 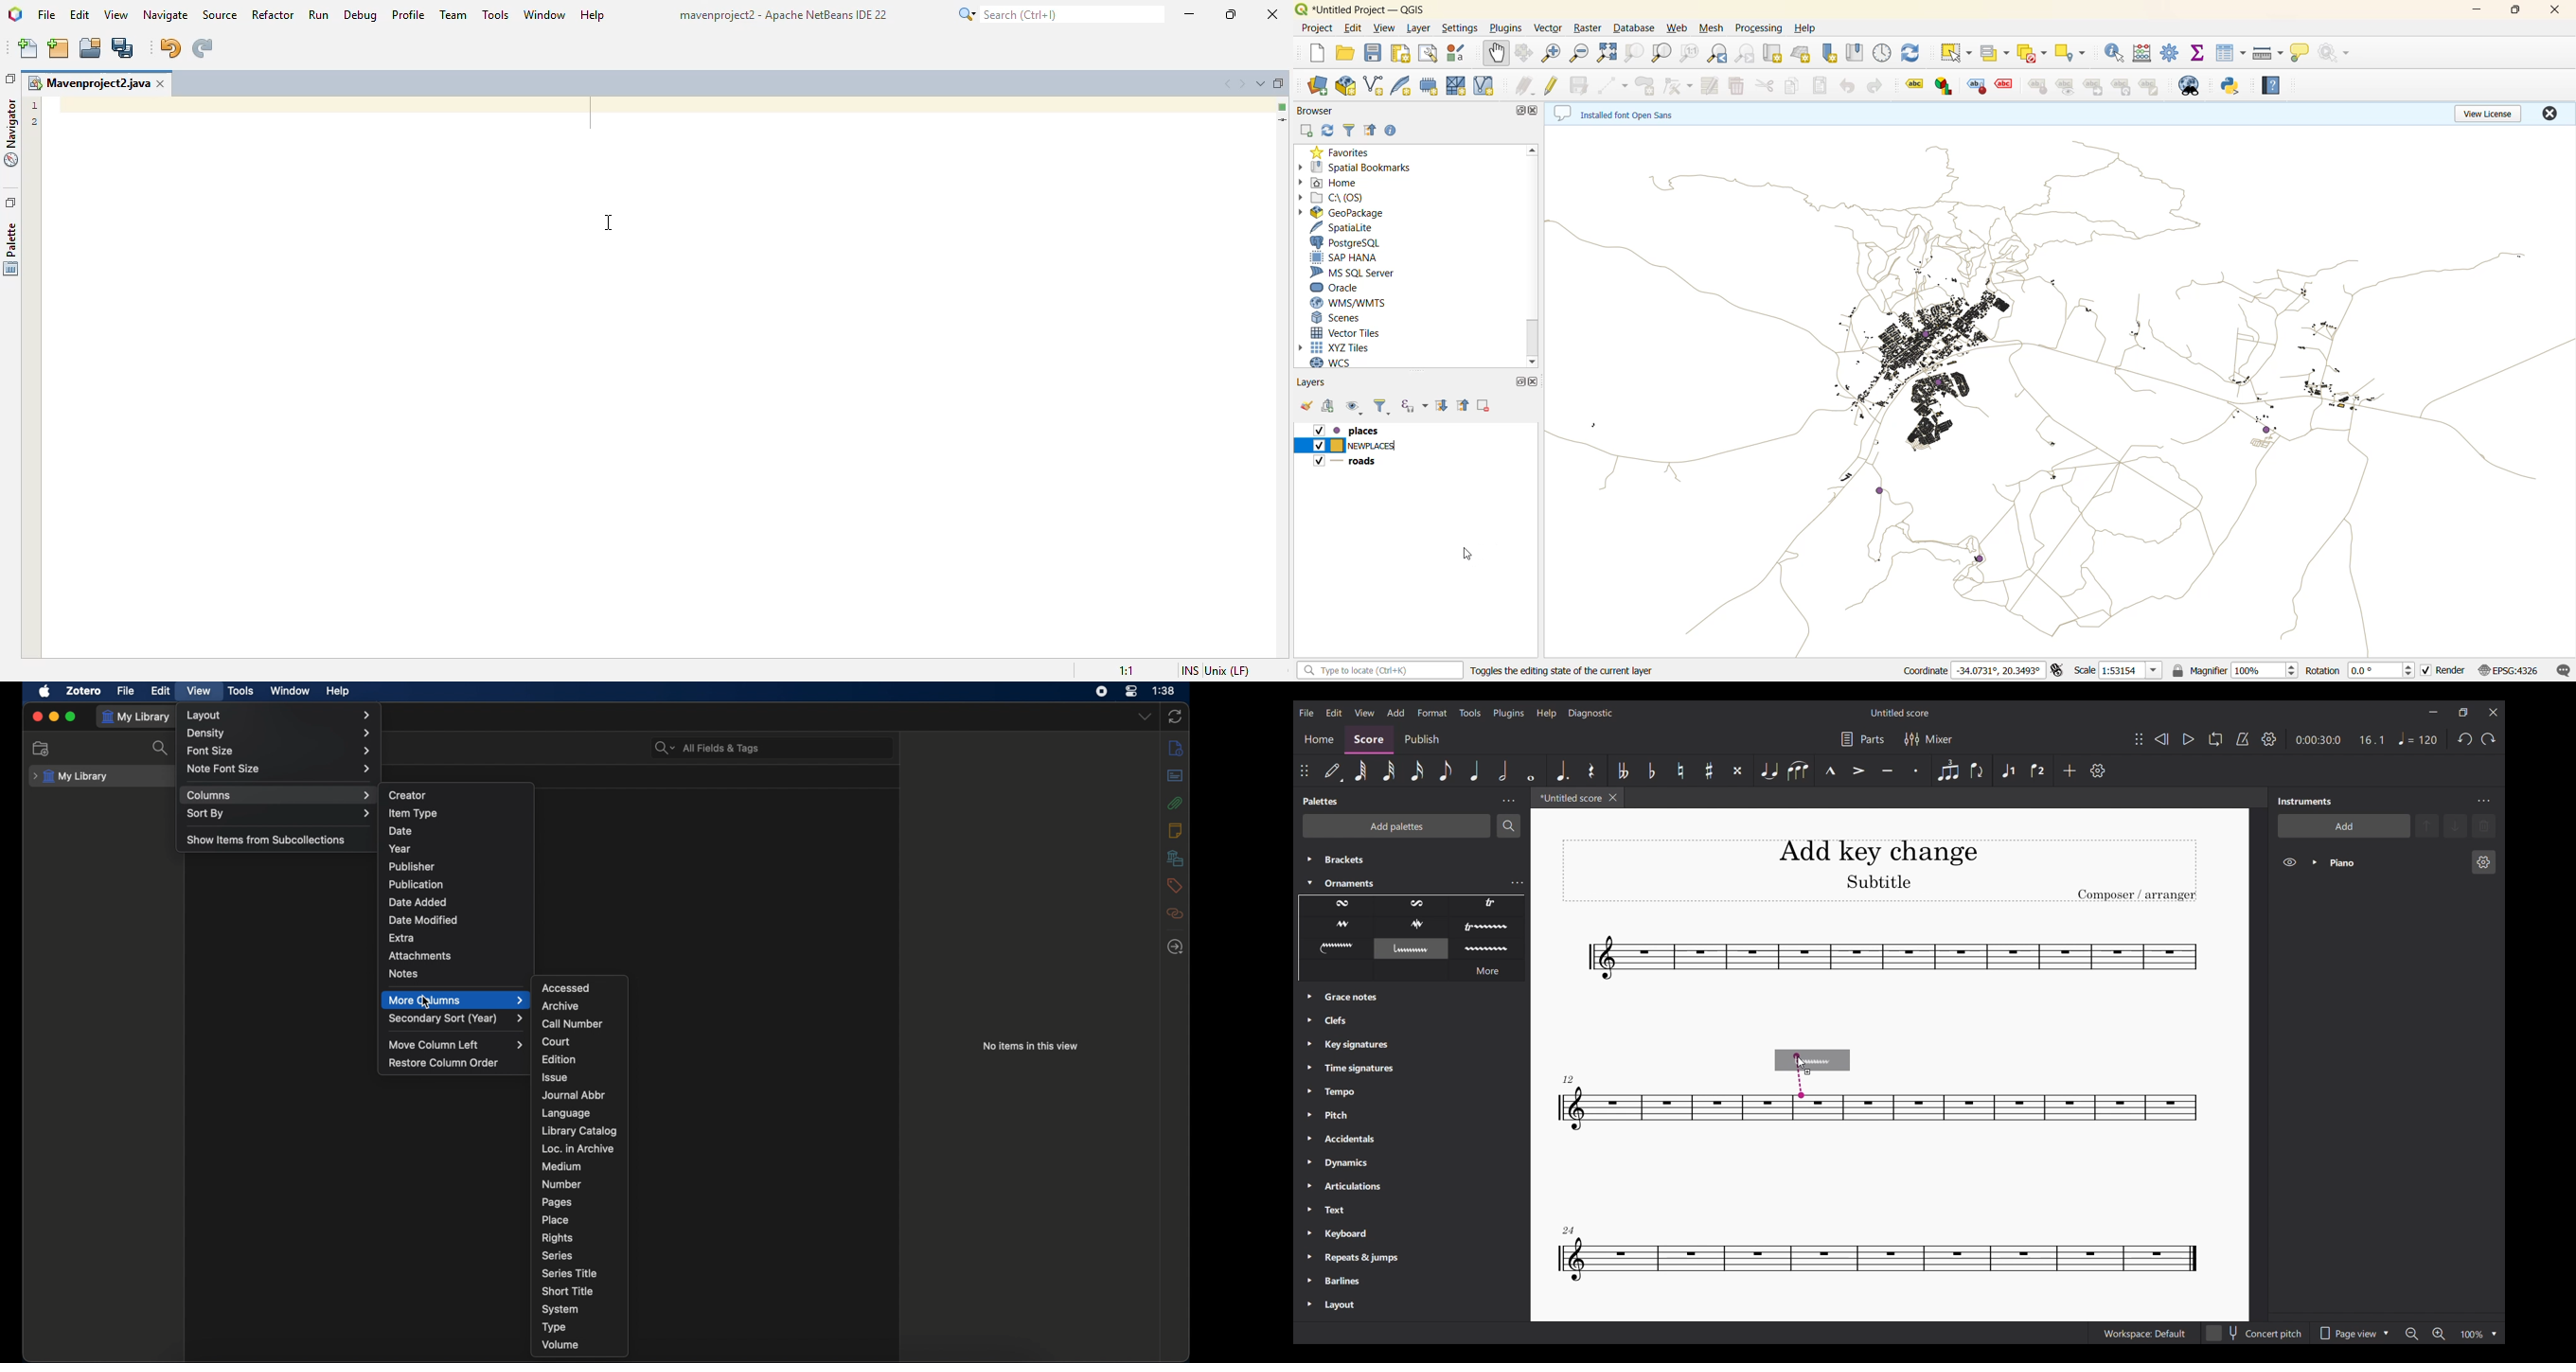 I want to click on font size, so click(x=281, y=750).